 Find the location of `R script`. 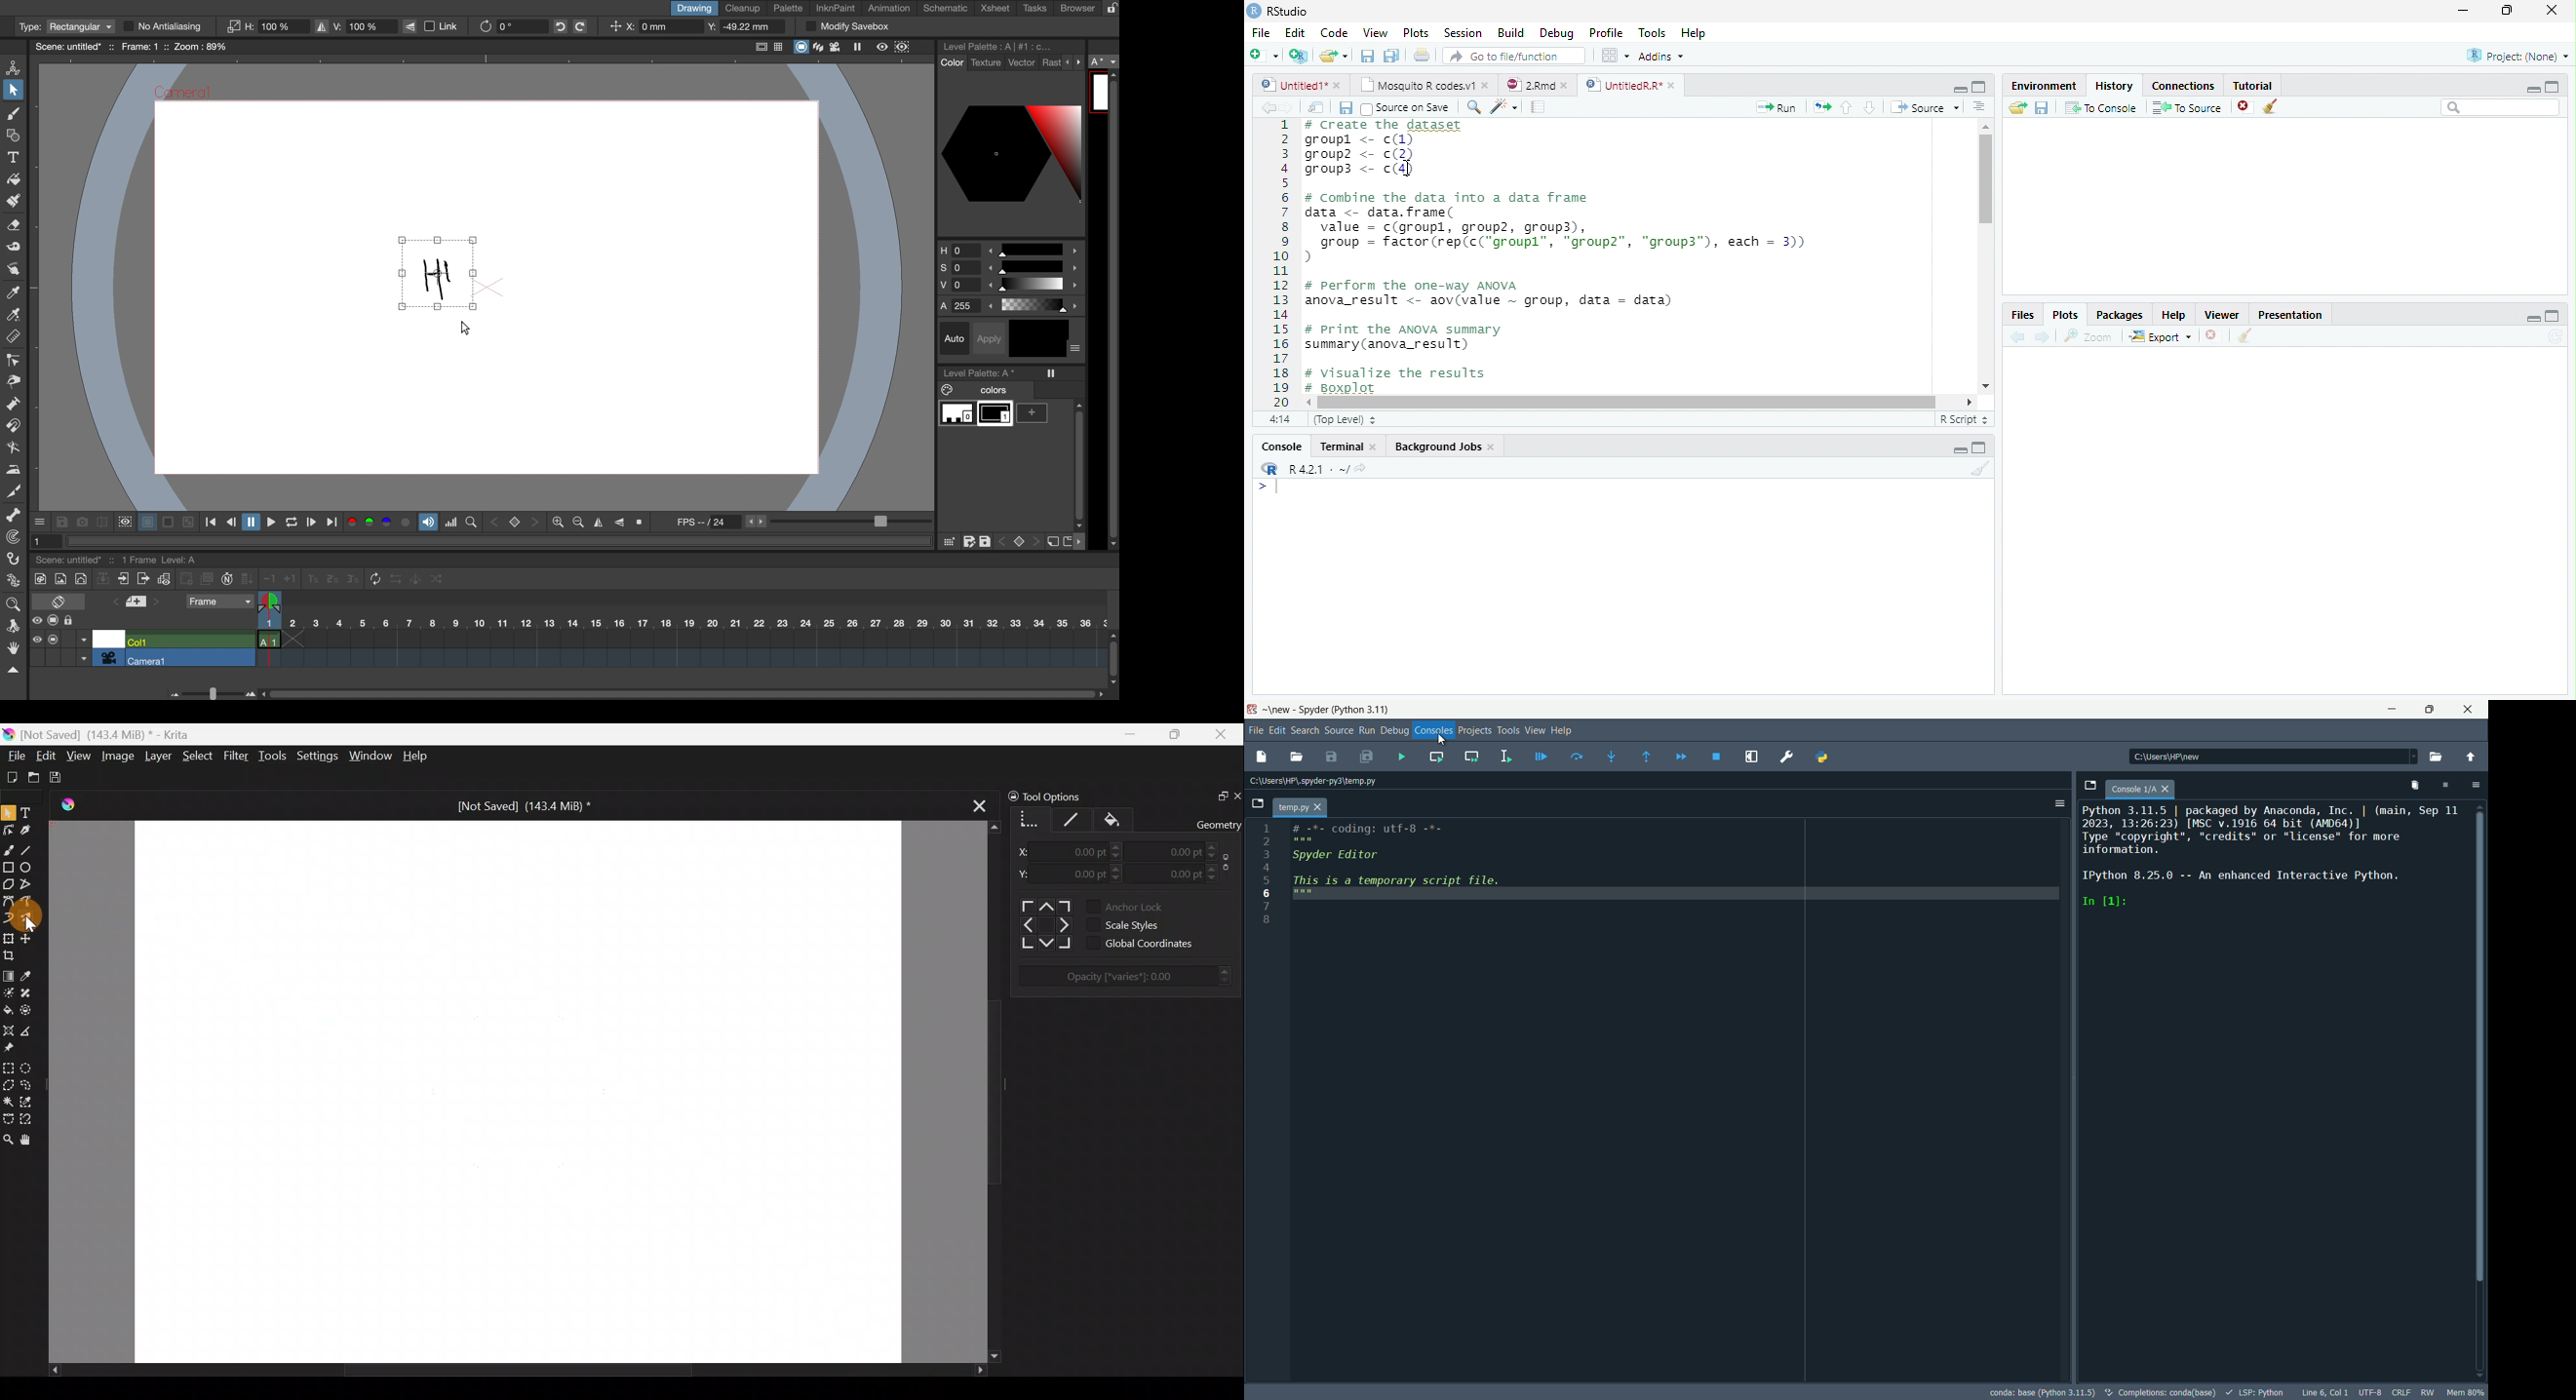

R script is located at coordinates (1962, 418).